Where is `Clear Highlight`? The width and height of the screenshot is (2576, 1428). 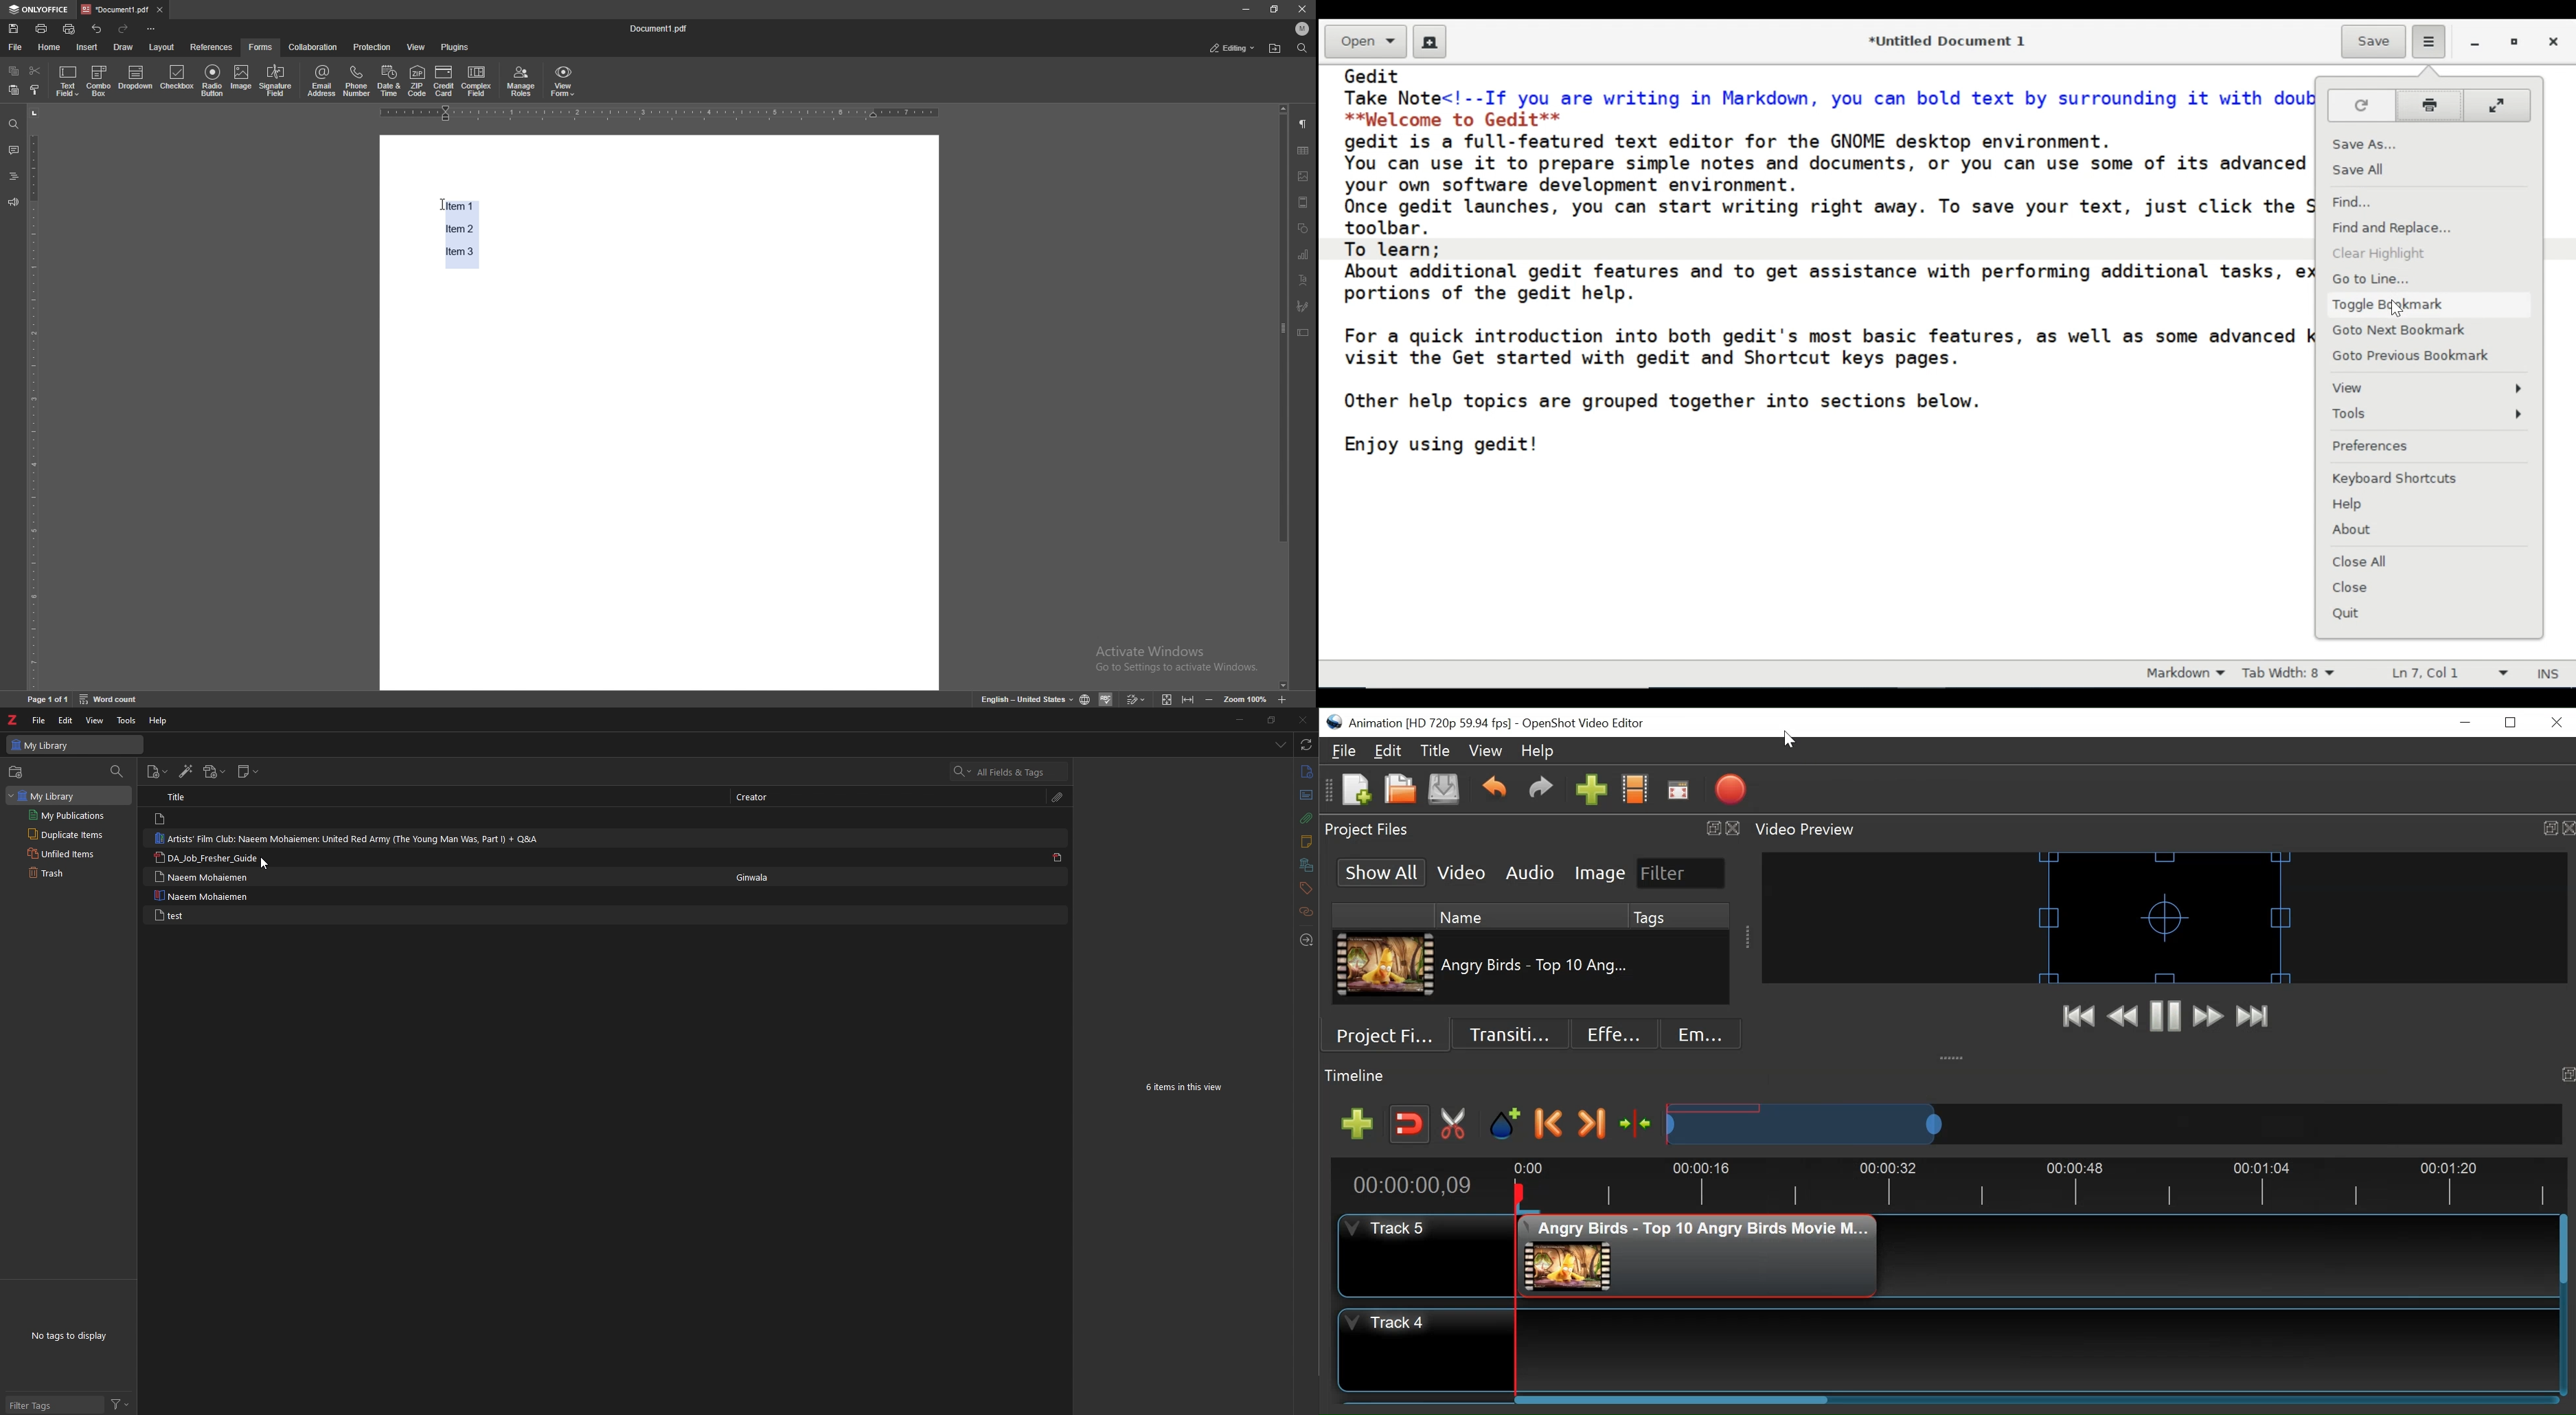 Clear Highlight is located at coordinates (2378, 255).